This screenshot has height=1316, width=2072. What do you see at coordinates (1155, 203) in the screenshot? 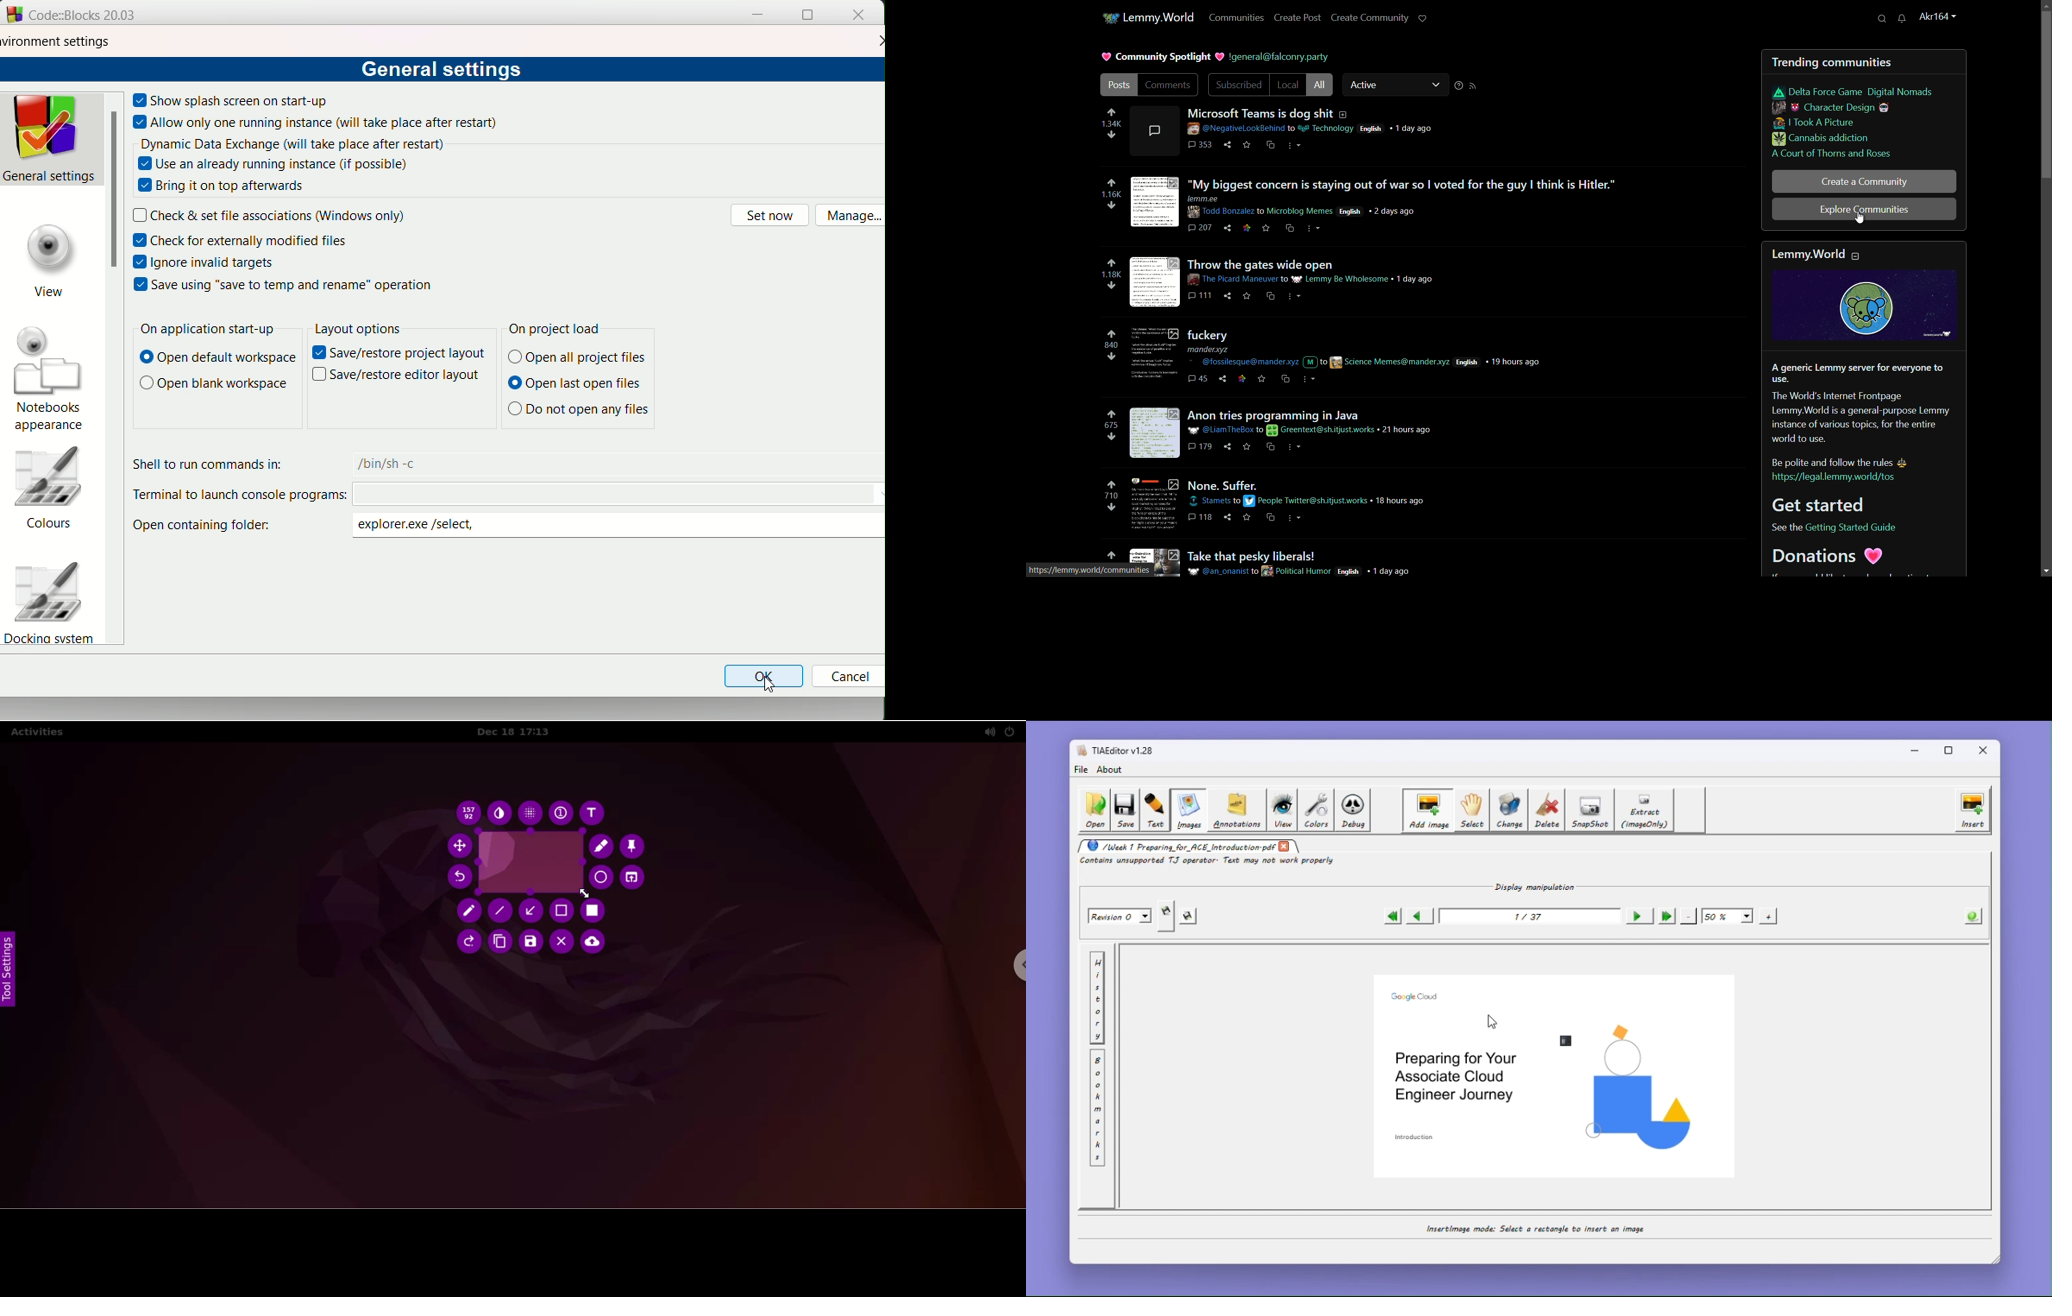
I see `image` at bounding box center [1155, 203].